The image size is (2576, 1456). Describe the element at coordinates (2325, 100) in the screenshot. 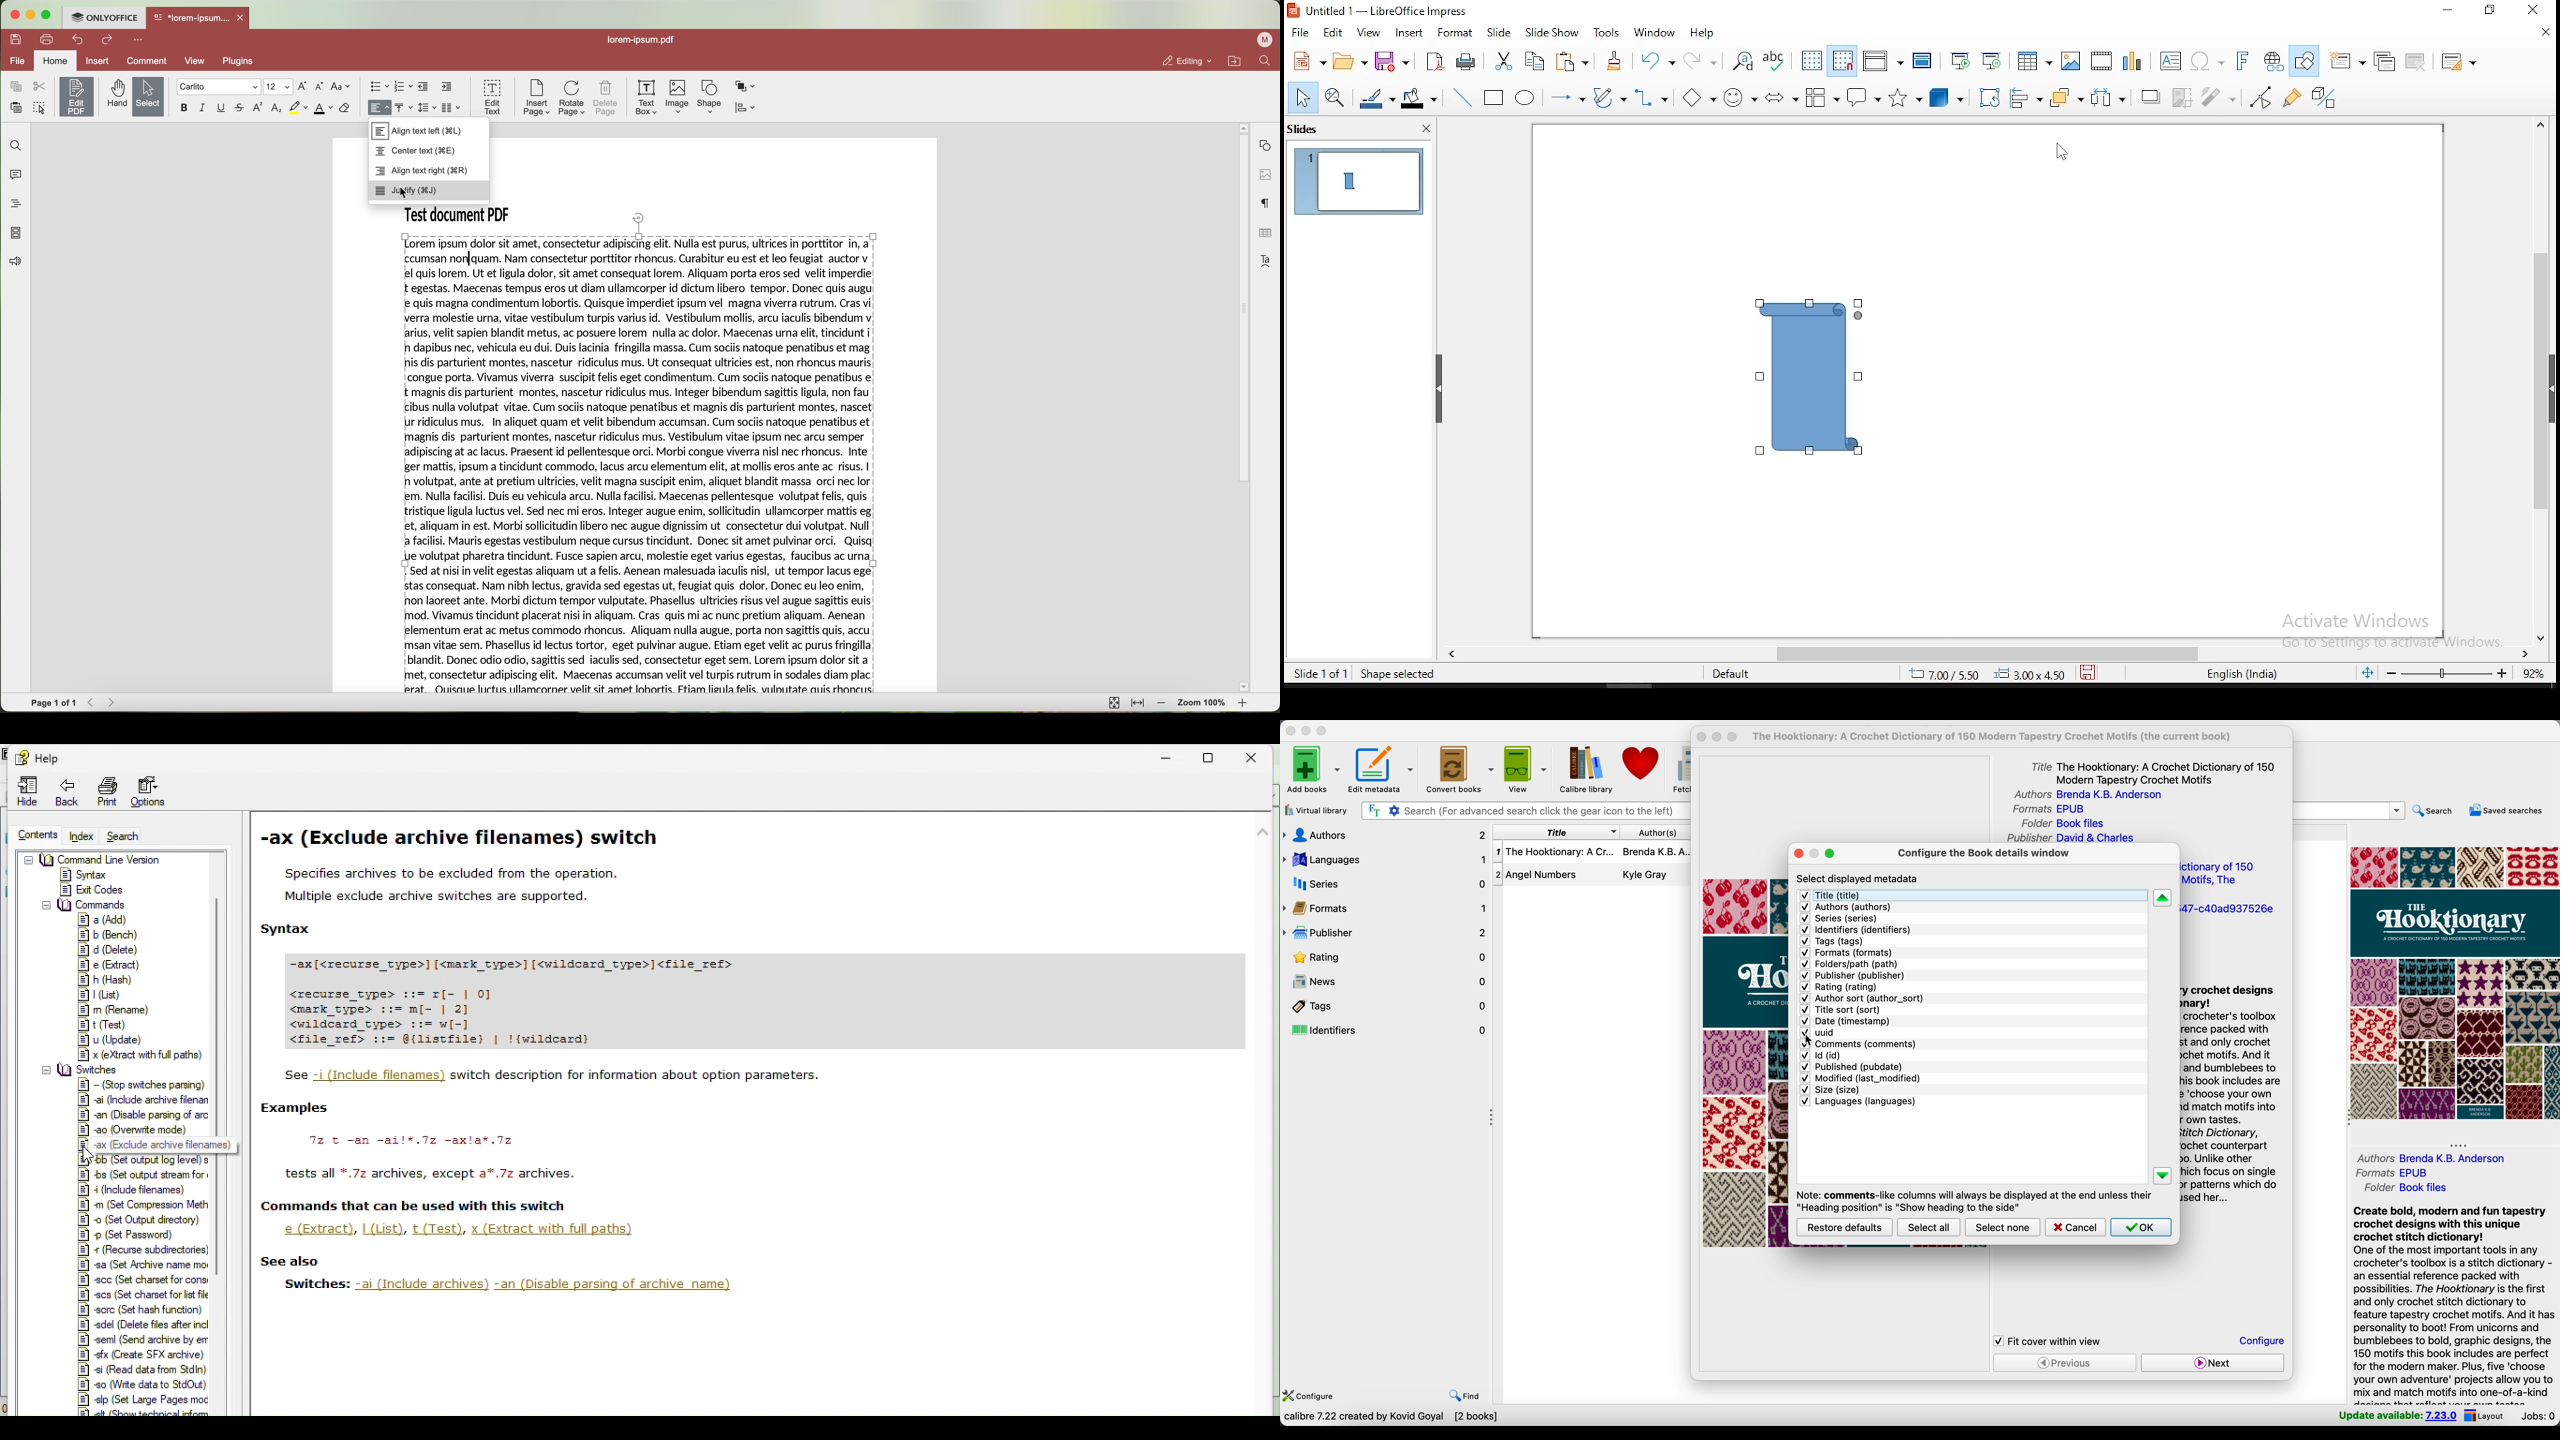

I see `toggle extrusion` at that location.